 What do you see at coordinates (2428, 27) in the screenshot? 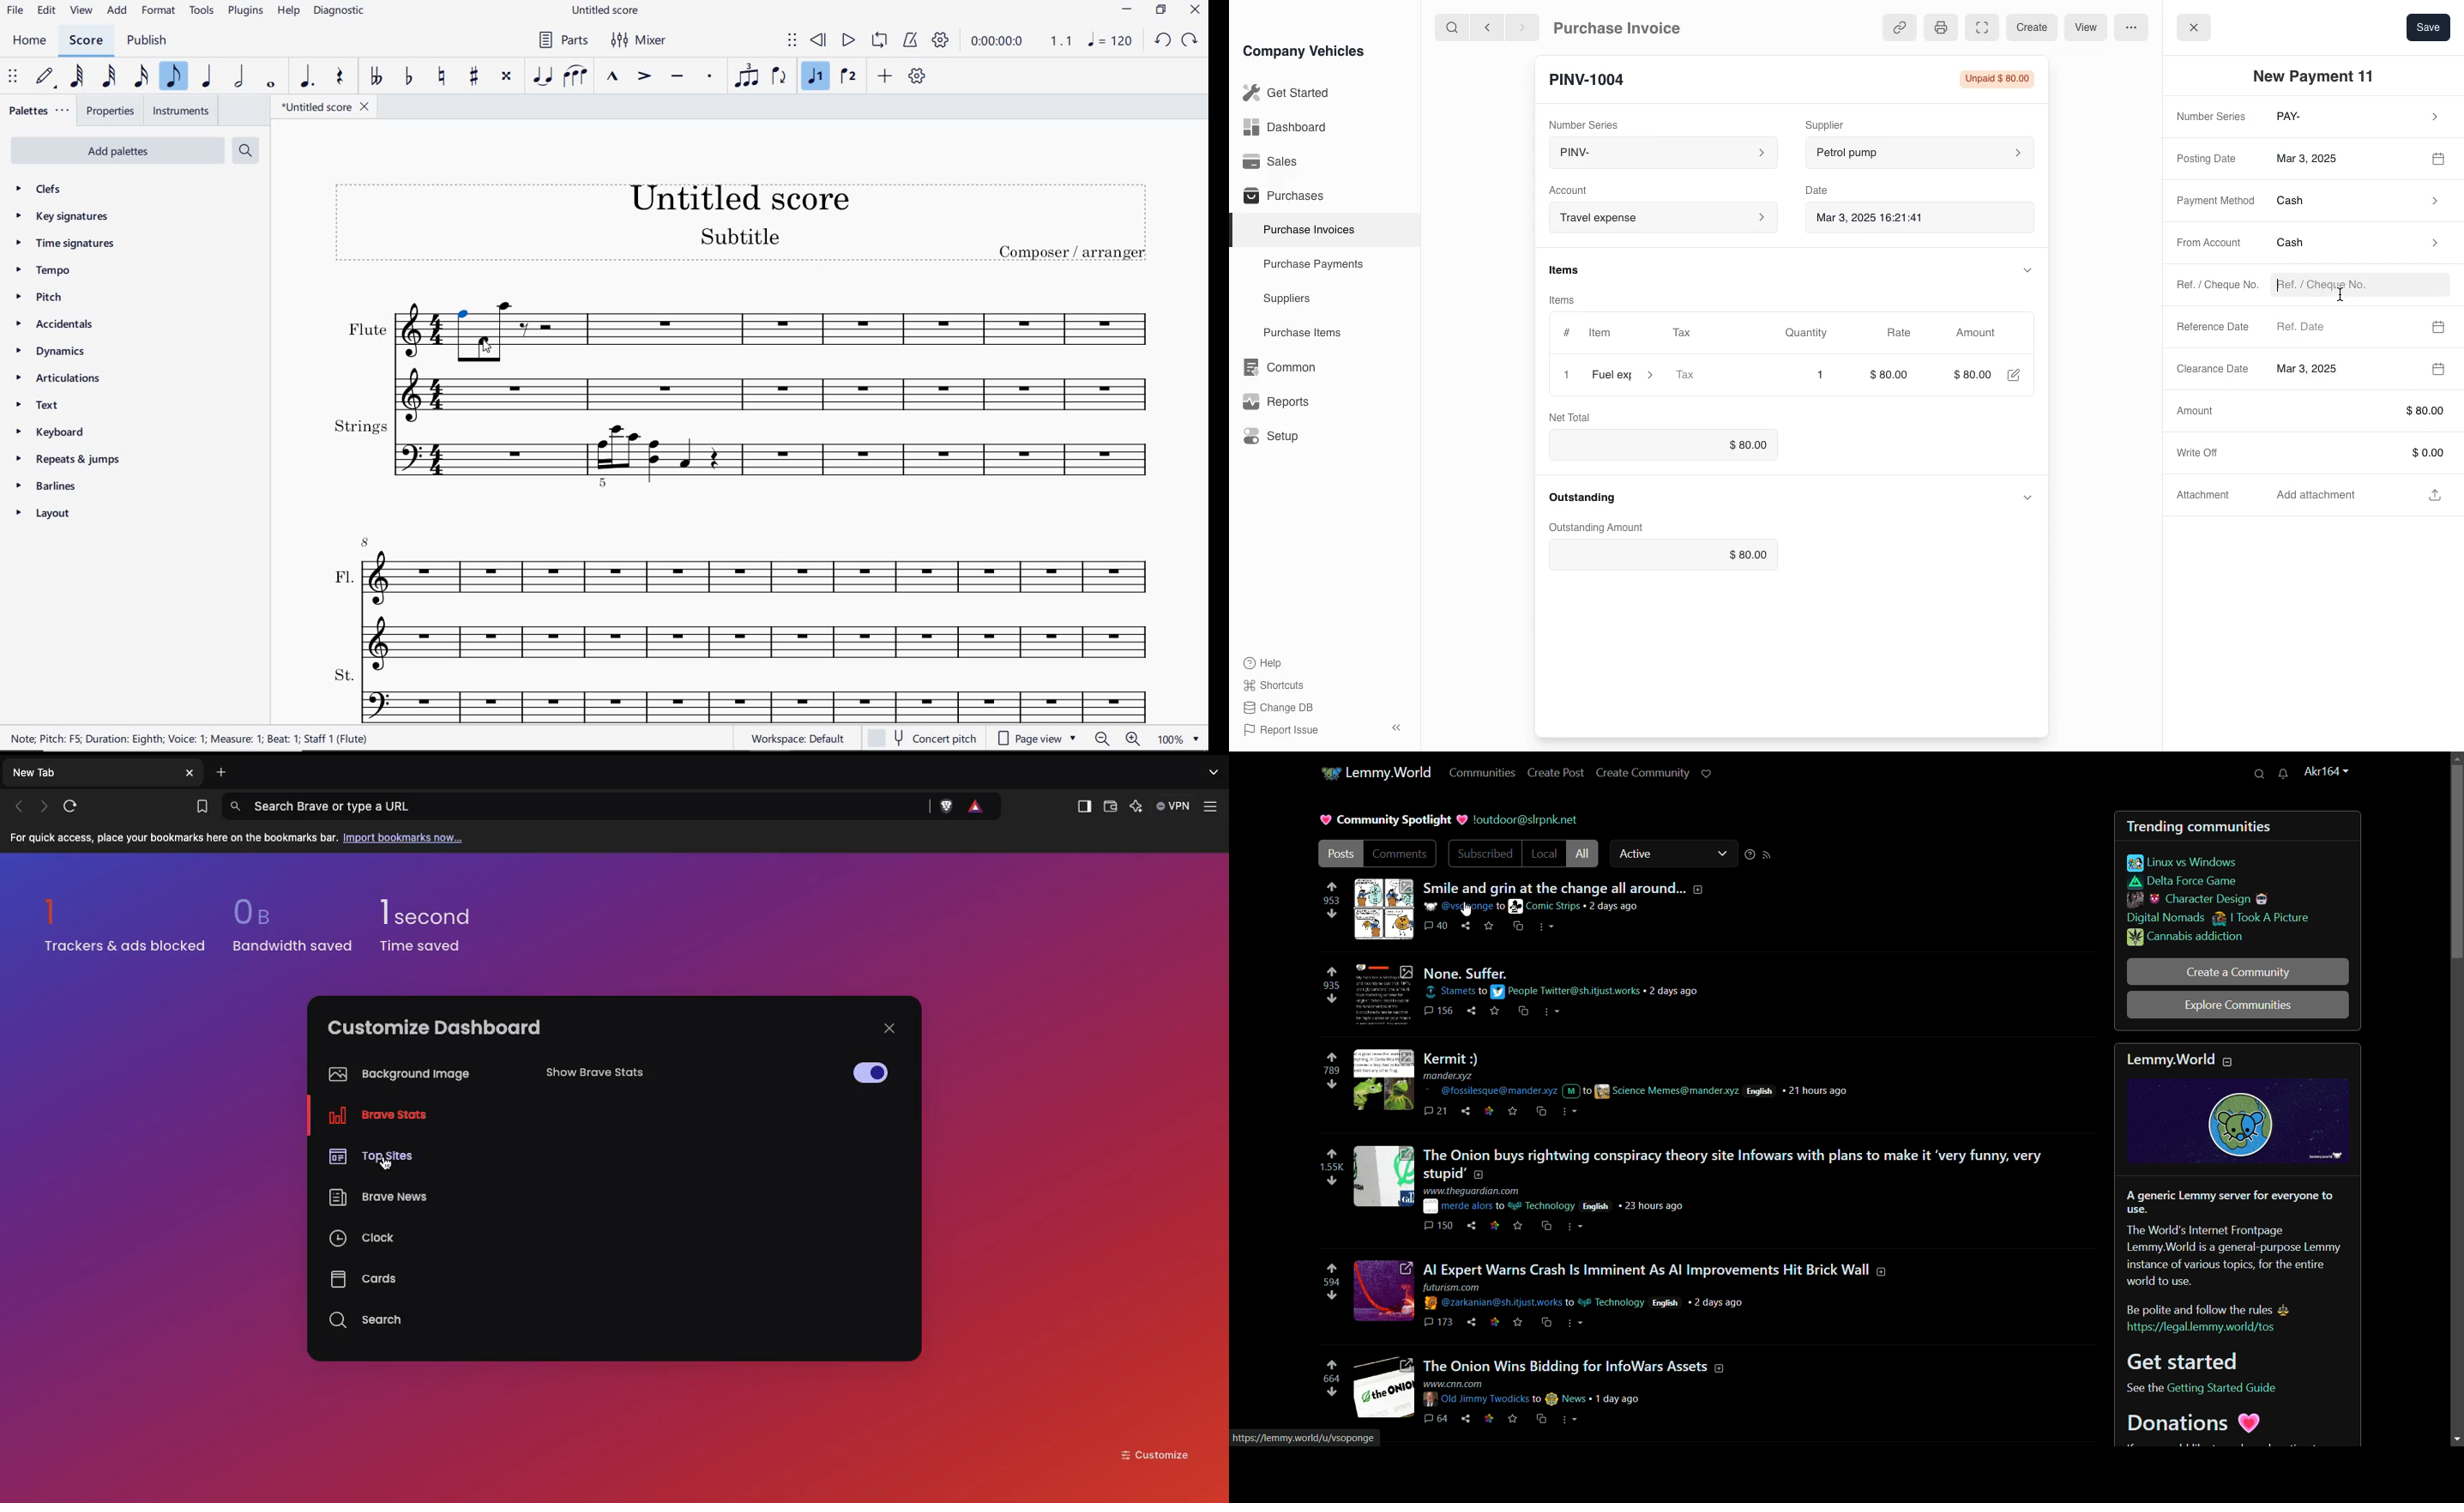
I see `save` at bounding box center [2428, 27].